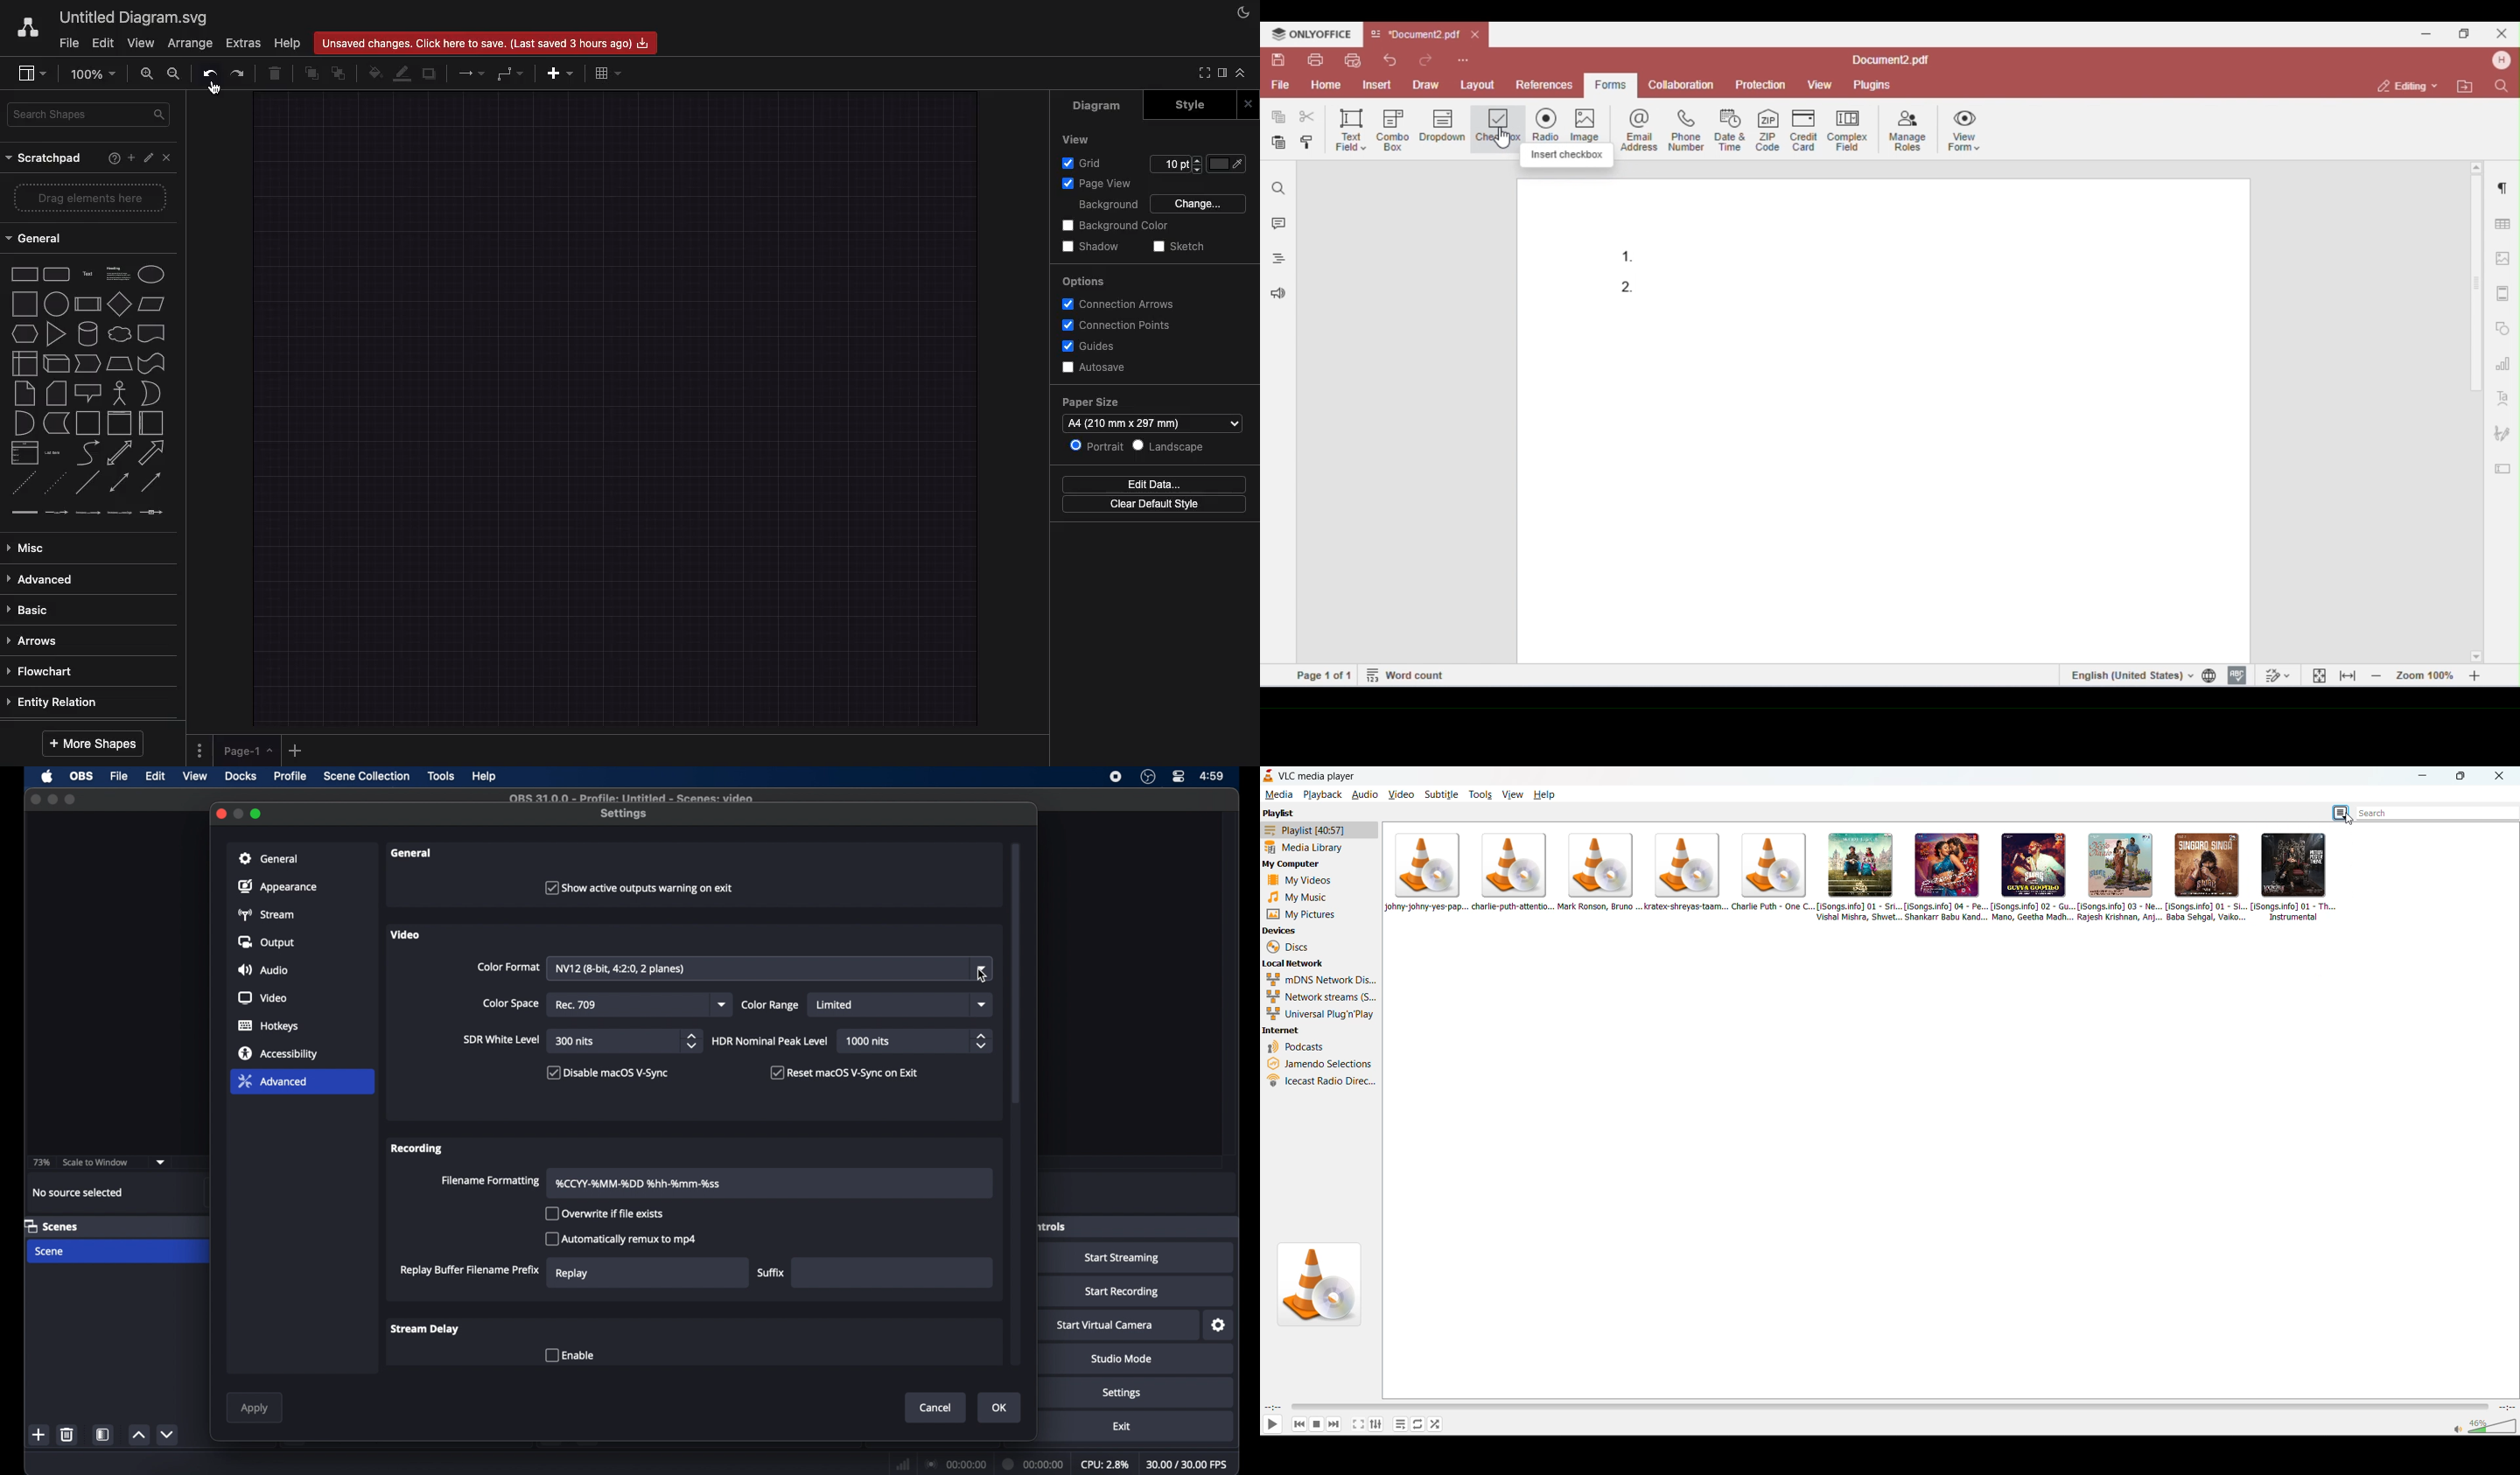 This screenshot has width=2520, height=1484. Describe the element at coordinates (104, 44) in the screenshot. I see `Edit` at that location.